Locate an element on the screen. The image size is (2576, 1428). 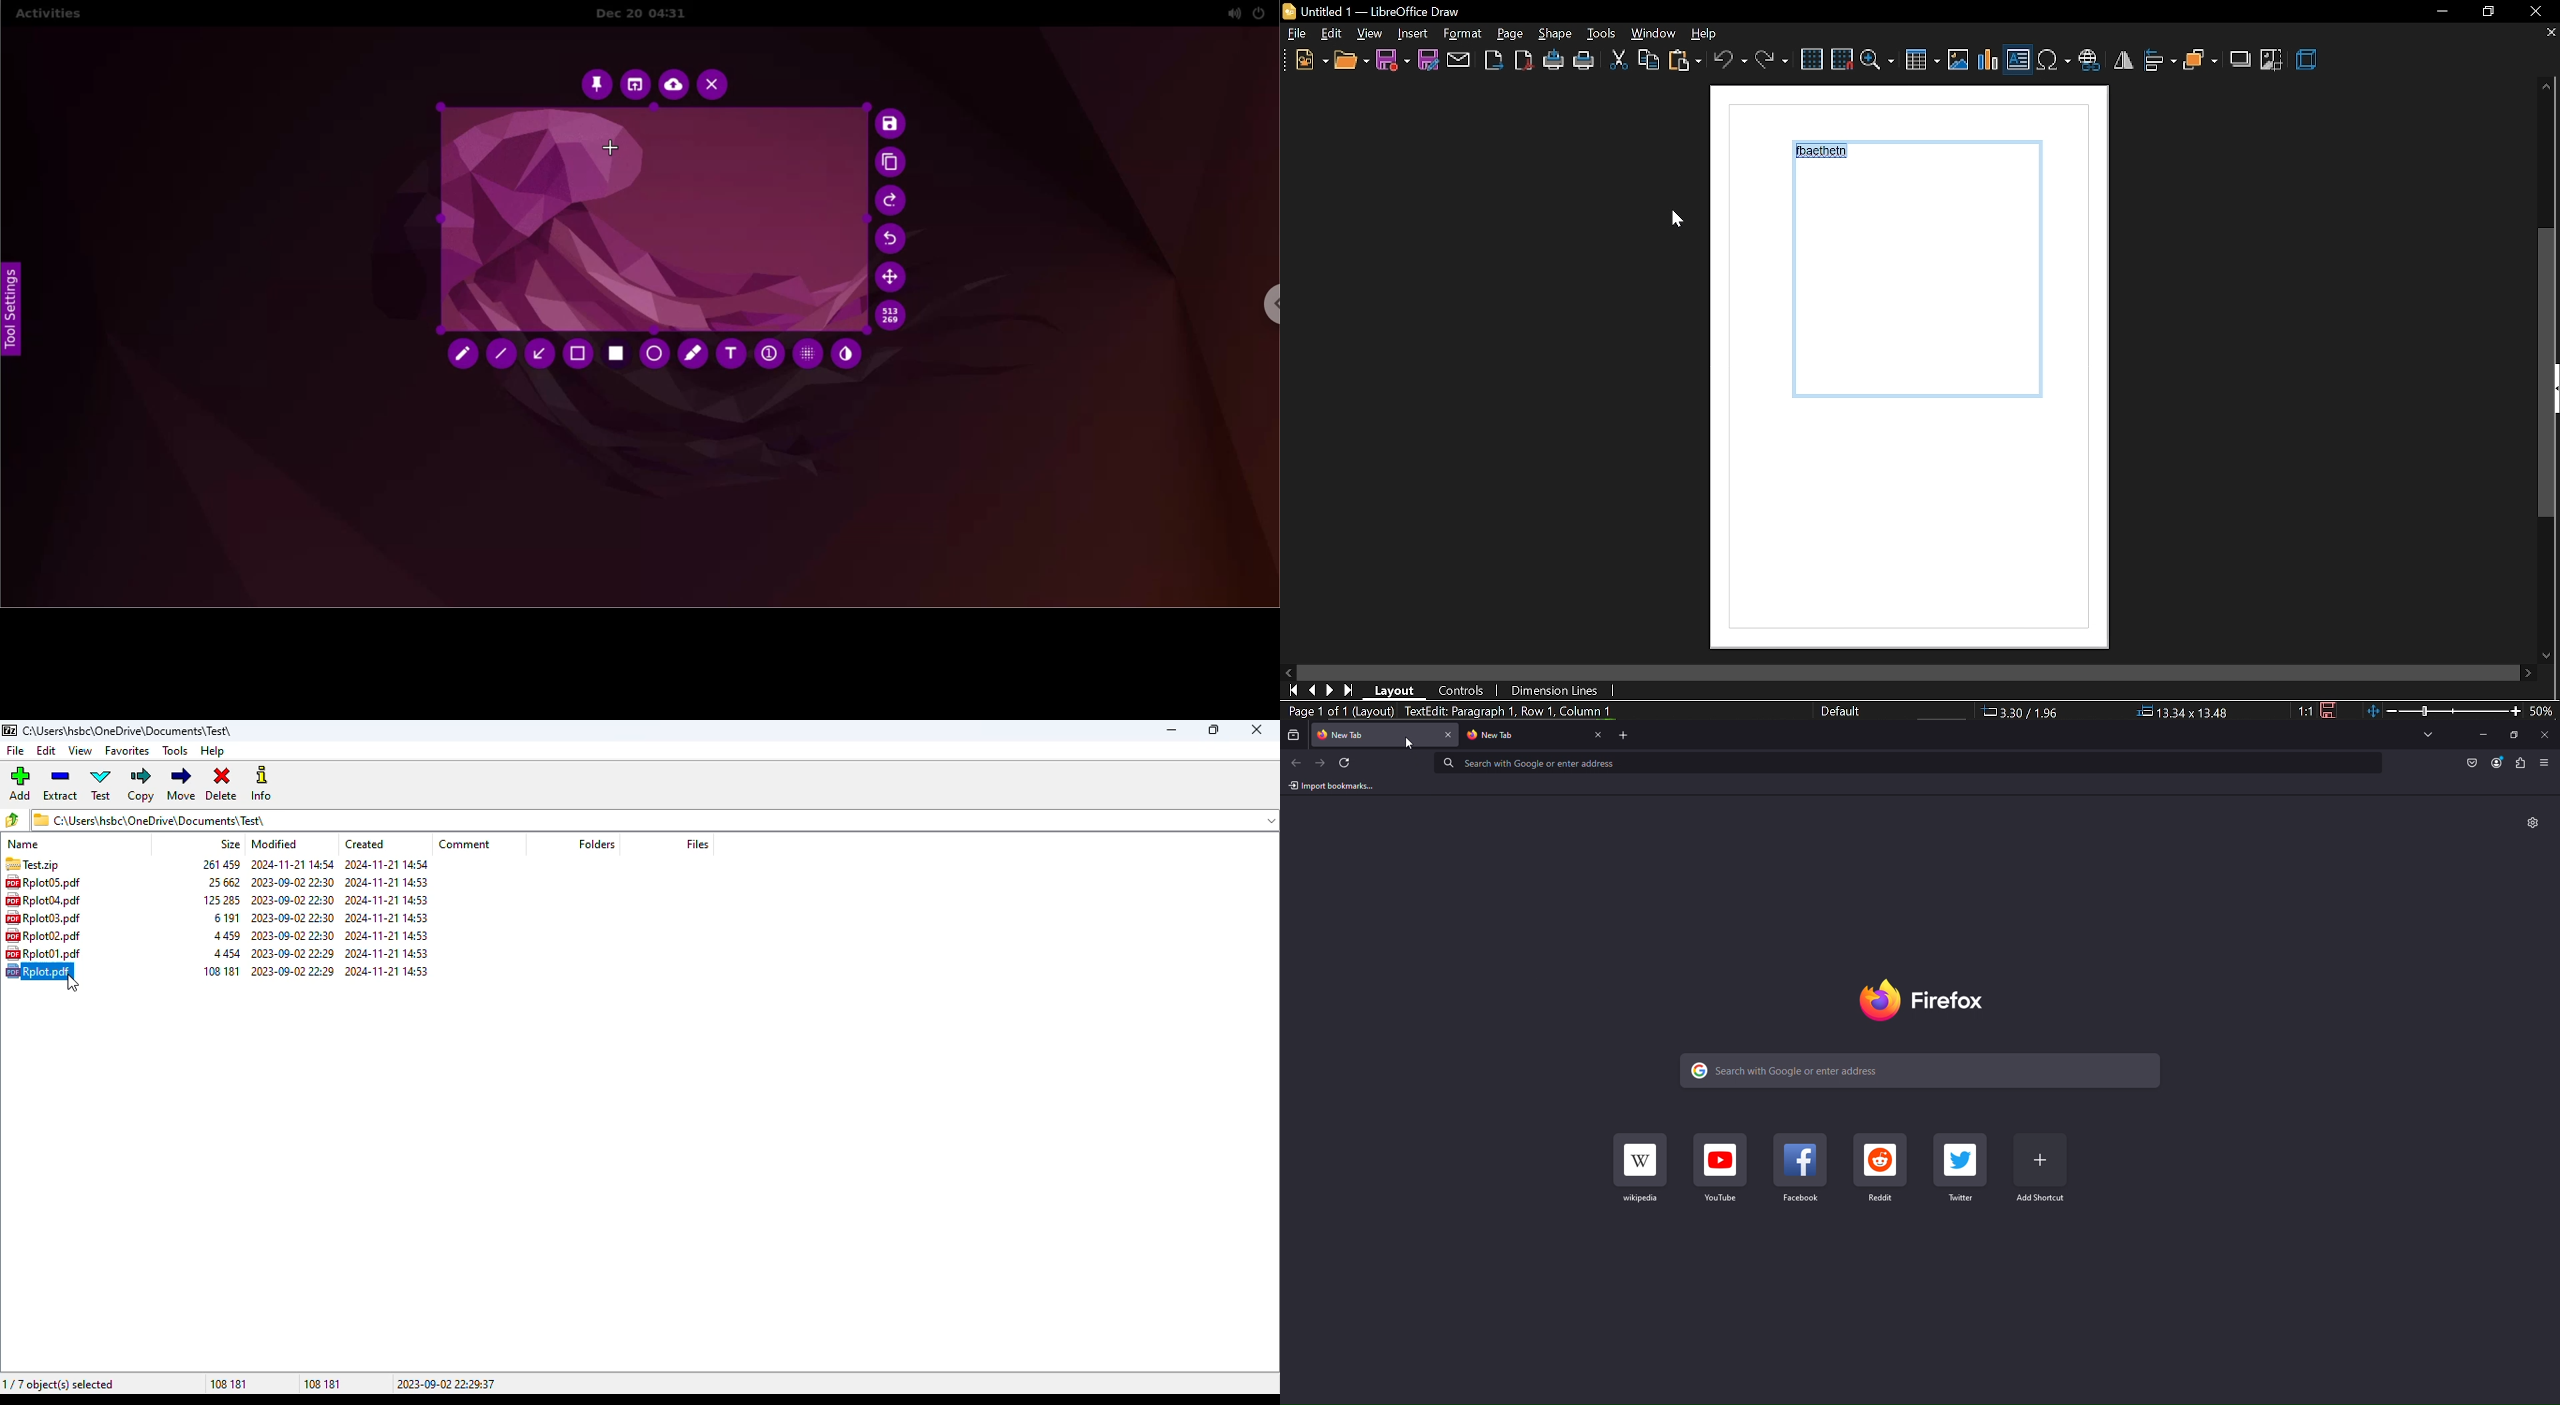
Account is located at coordinates (2497, 763).